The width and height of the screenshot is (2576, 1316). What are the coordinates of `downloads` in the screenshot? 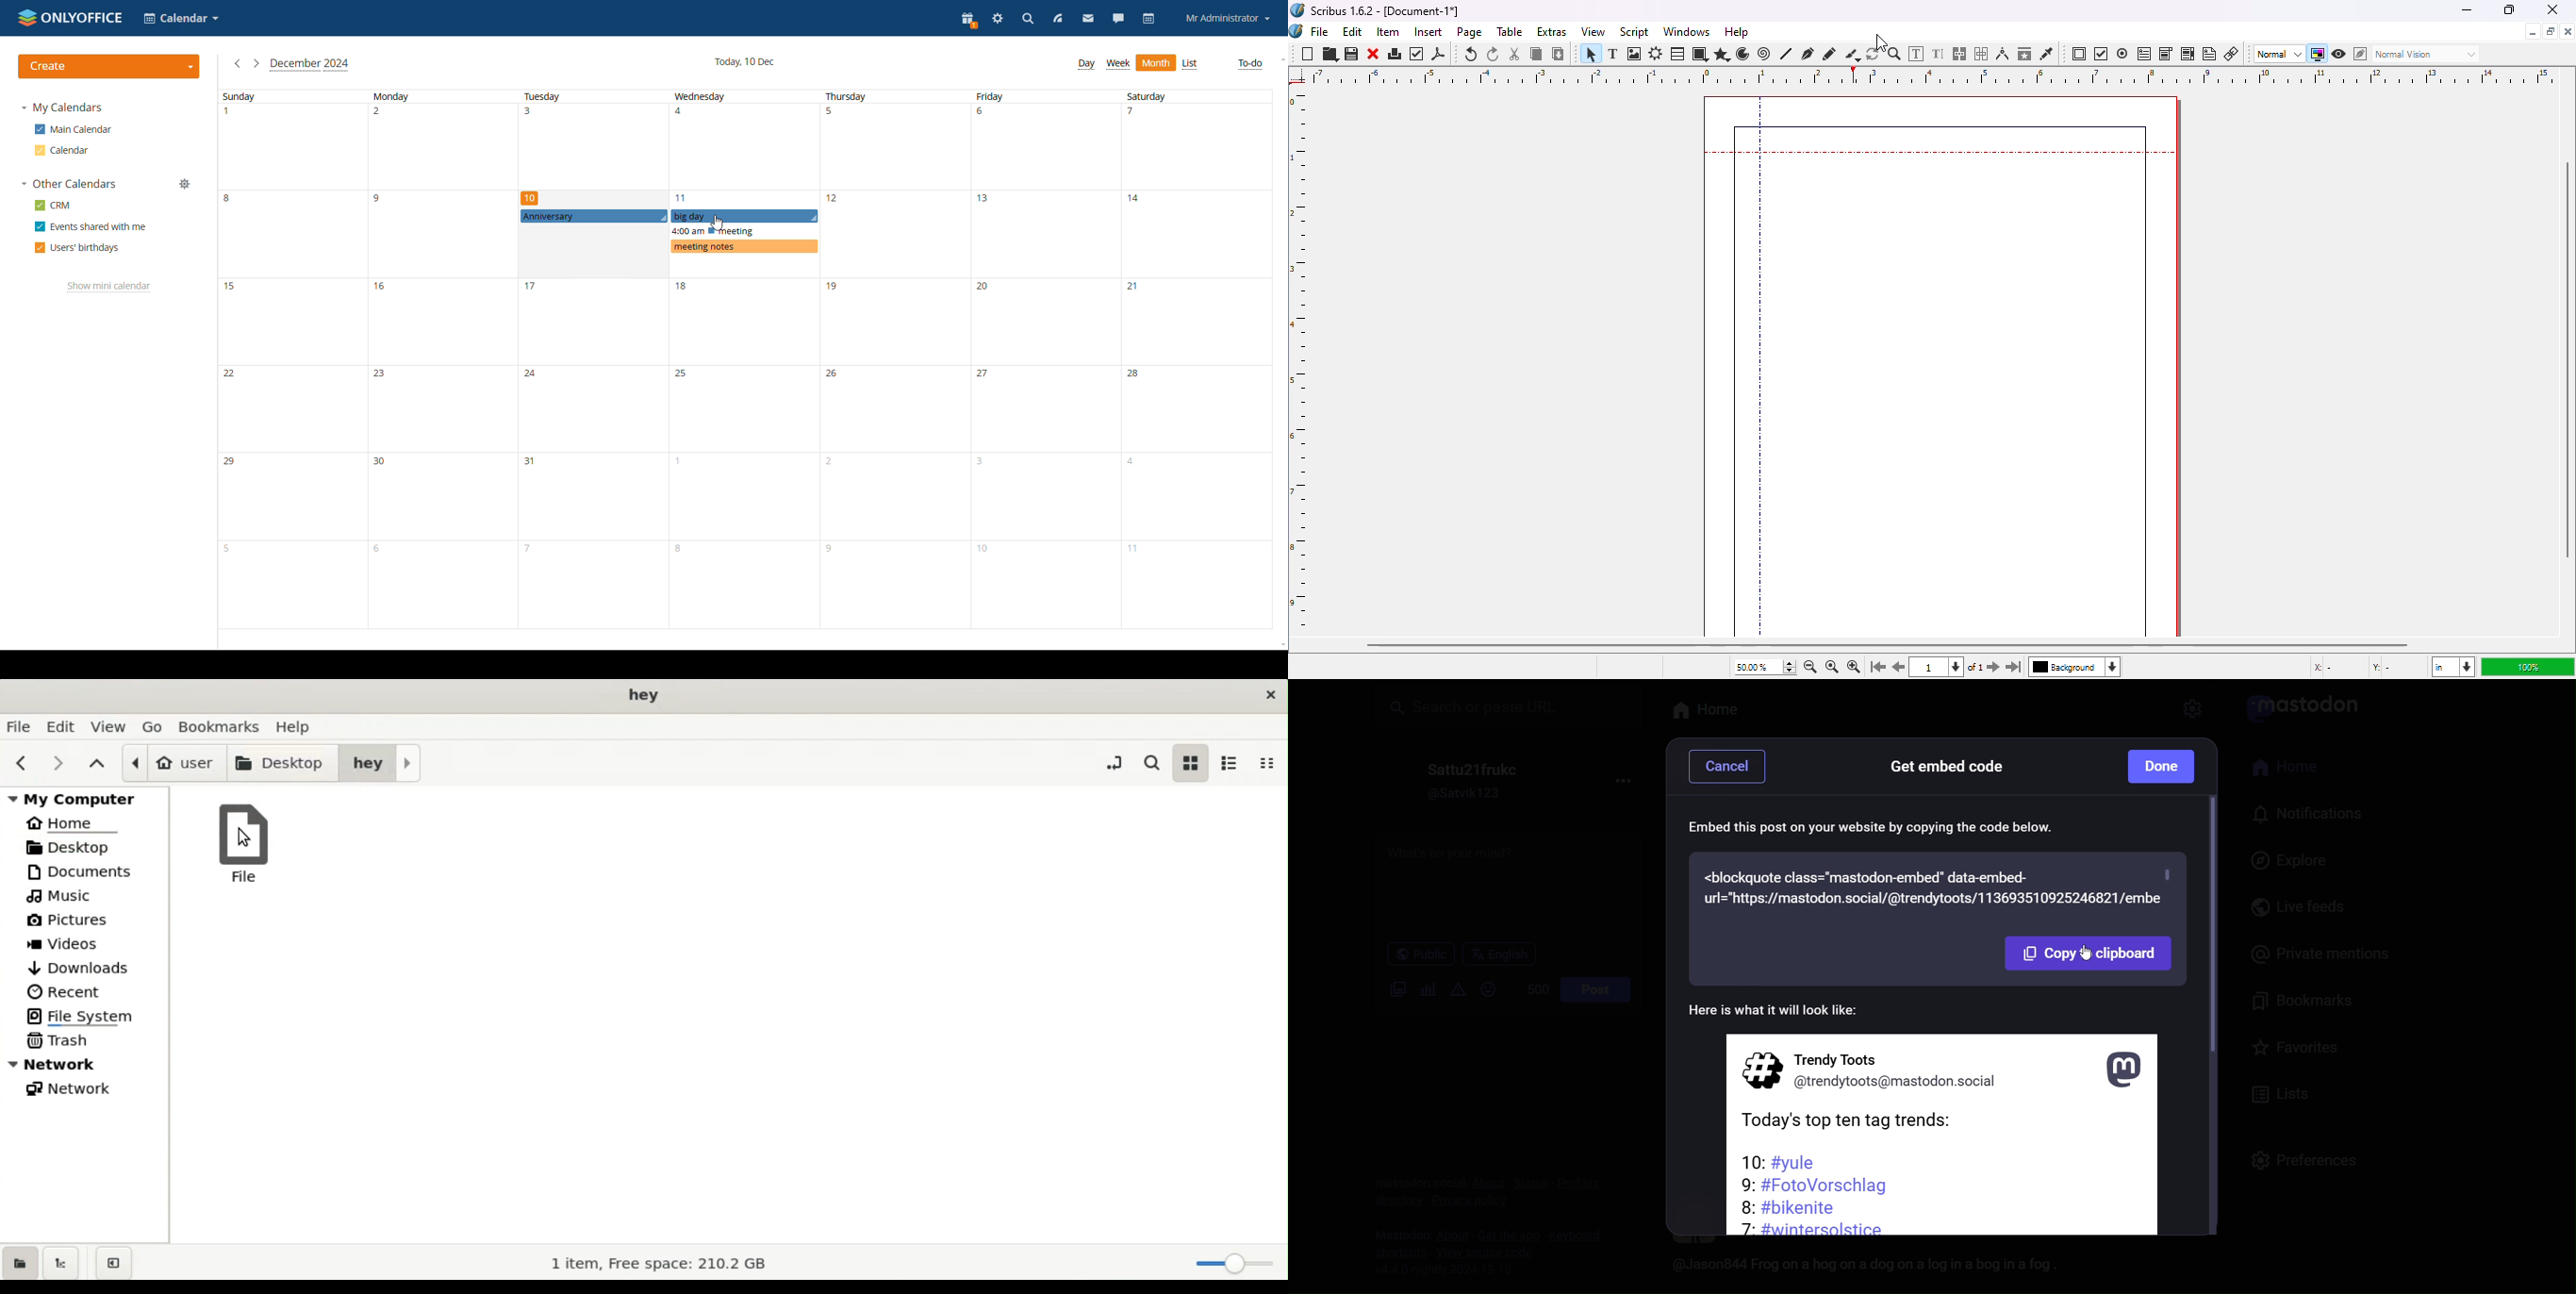 It's located at (80, 966).